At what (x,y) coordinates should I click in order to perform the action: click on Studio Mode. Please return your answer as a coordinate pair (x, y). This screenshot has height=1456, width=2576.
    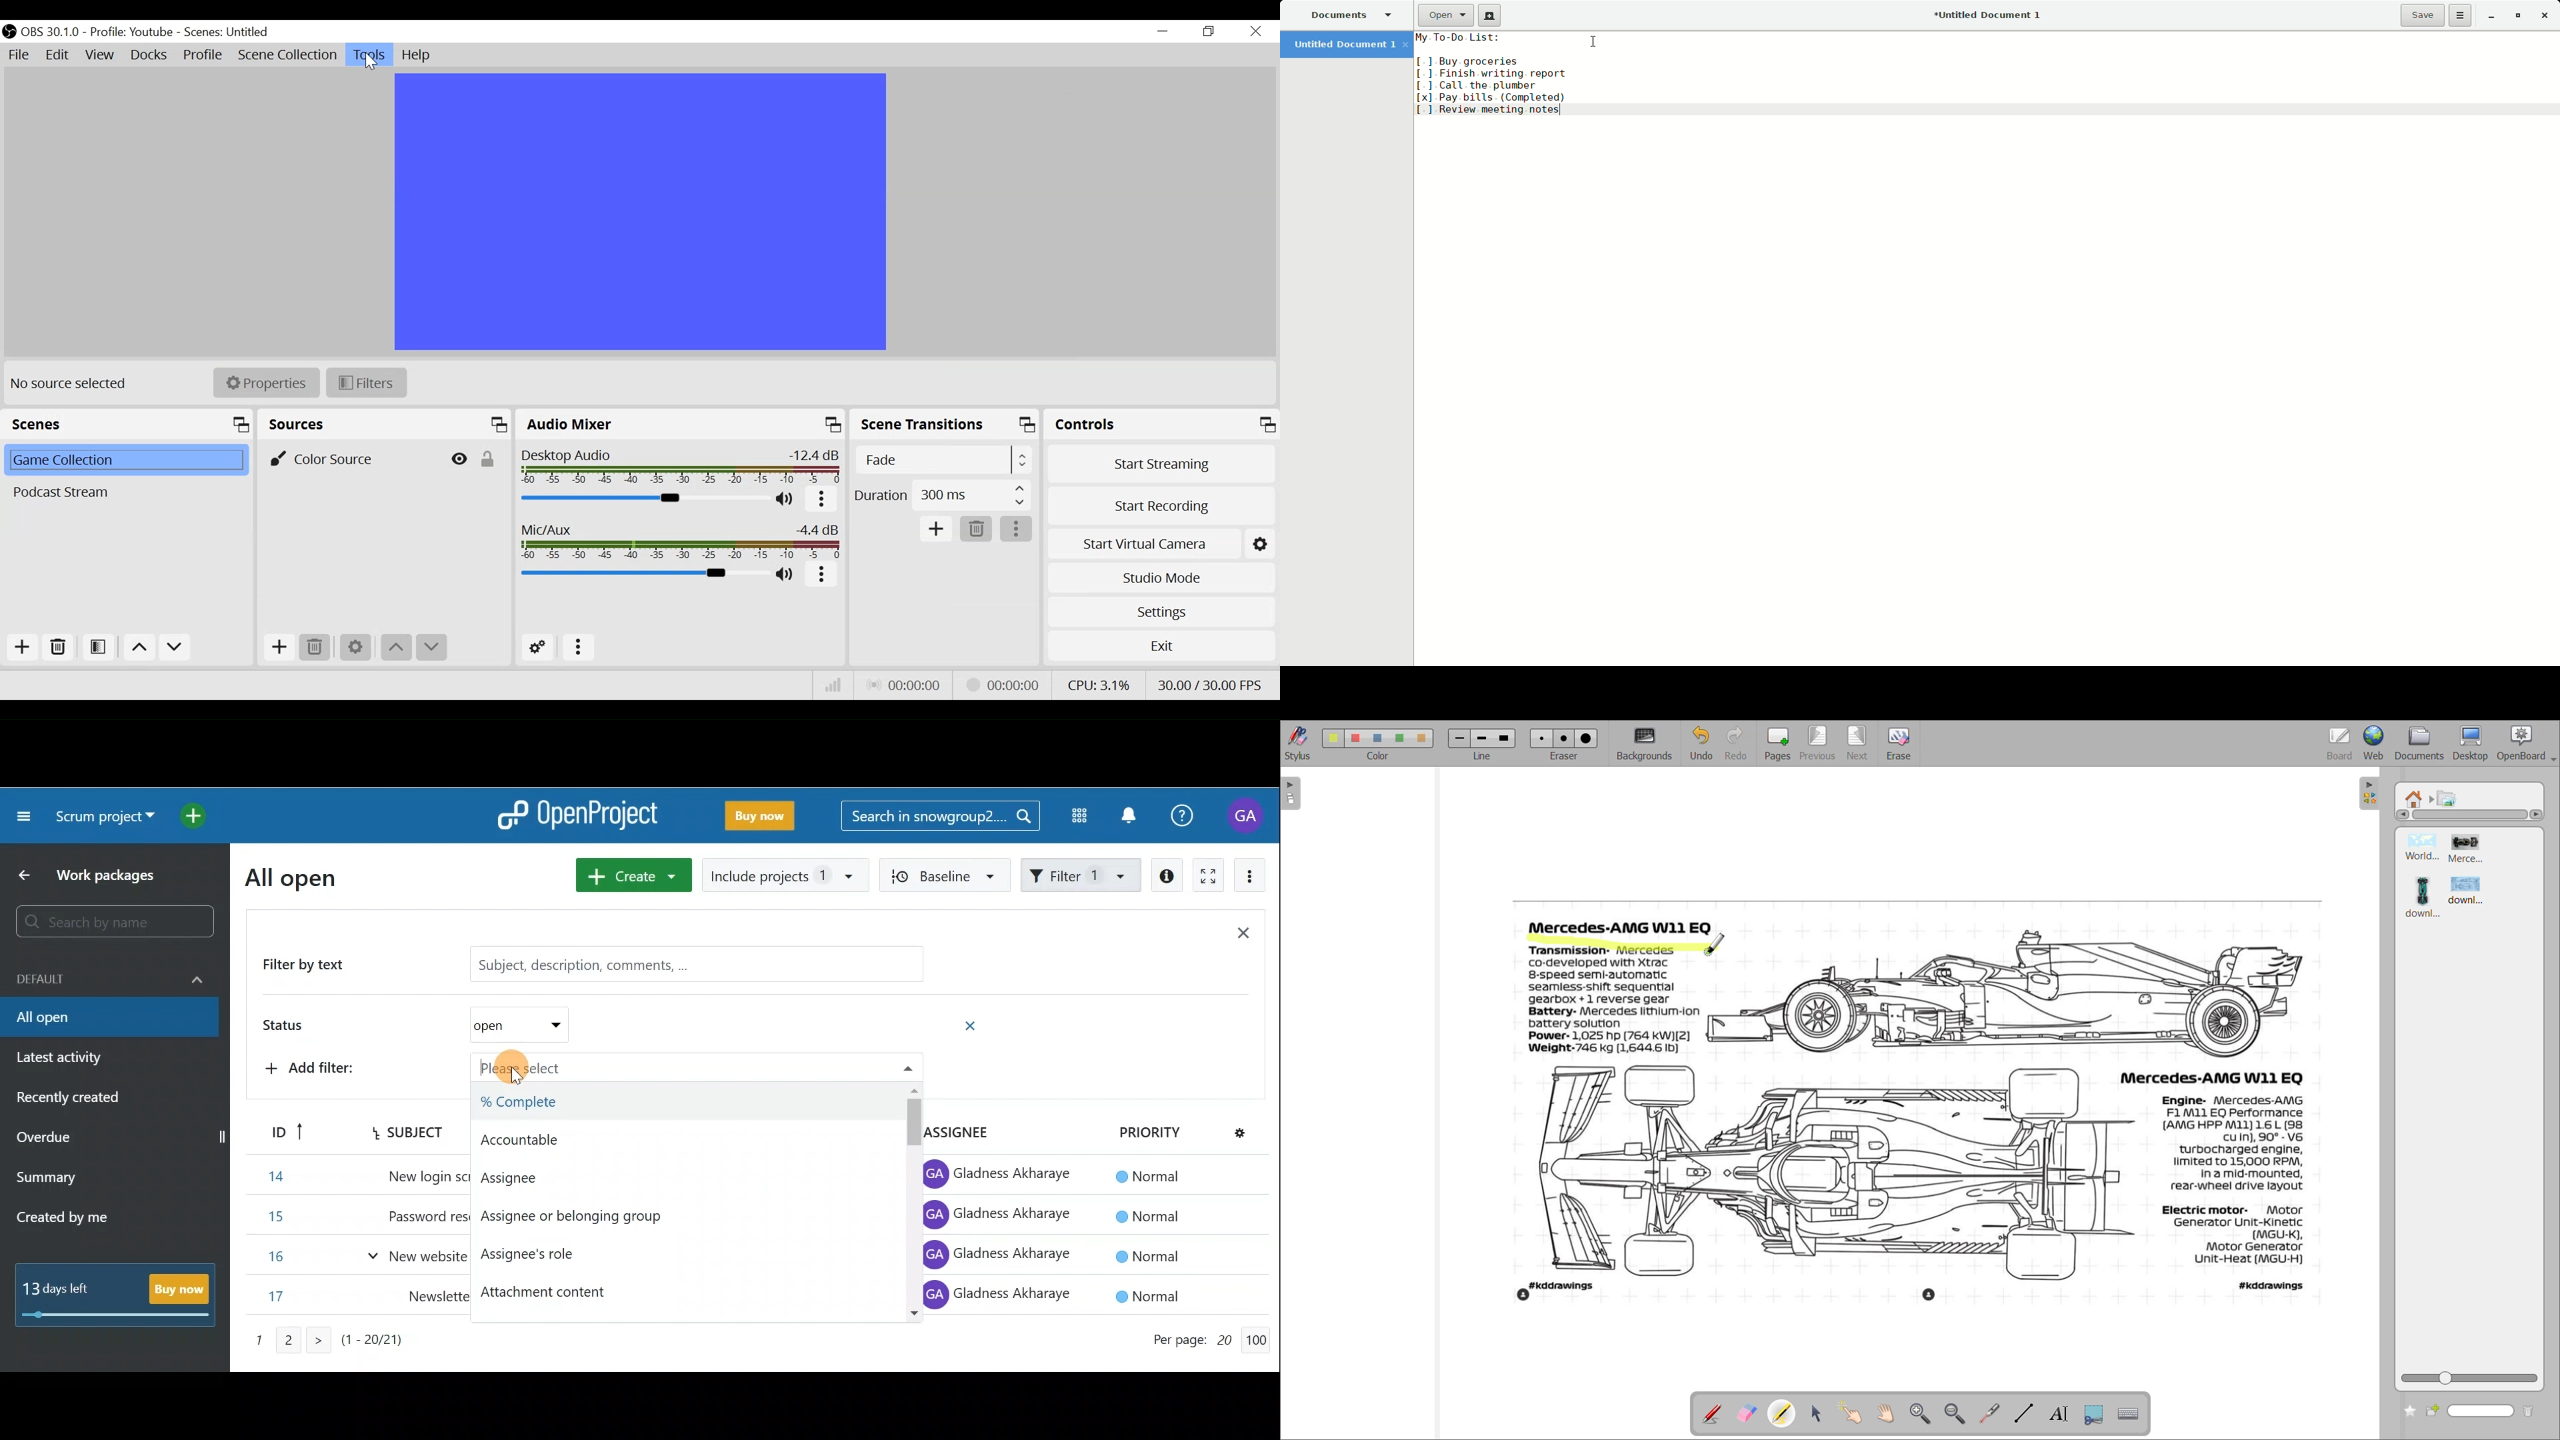
    Looking at the image, I should click on (1159, 580).